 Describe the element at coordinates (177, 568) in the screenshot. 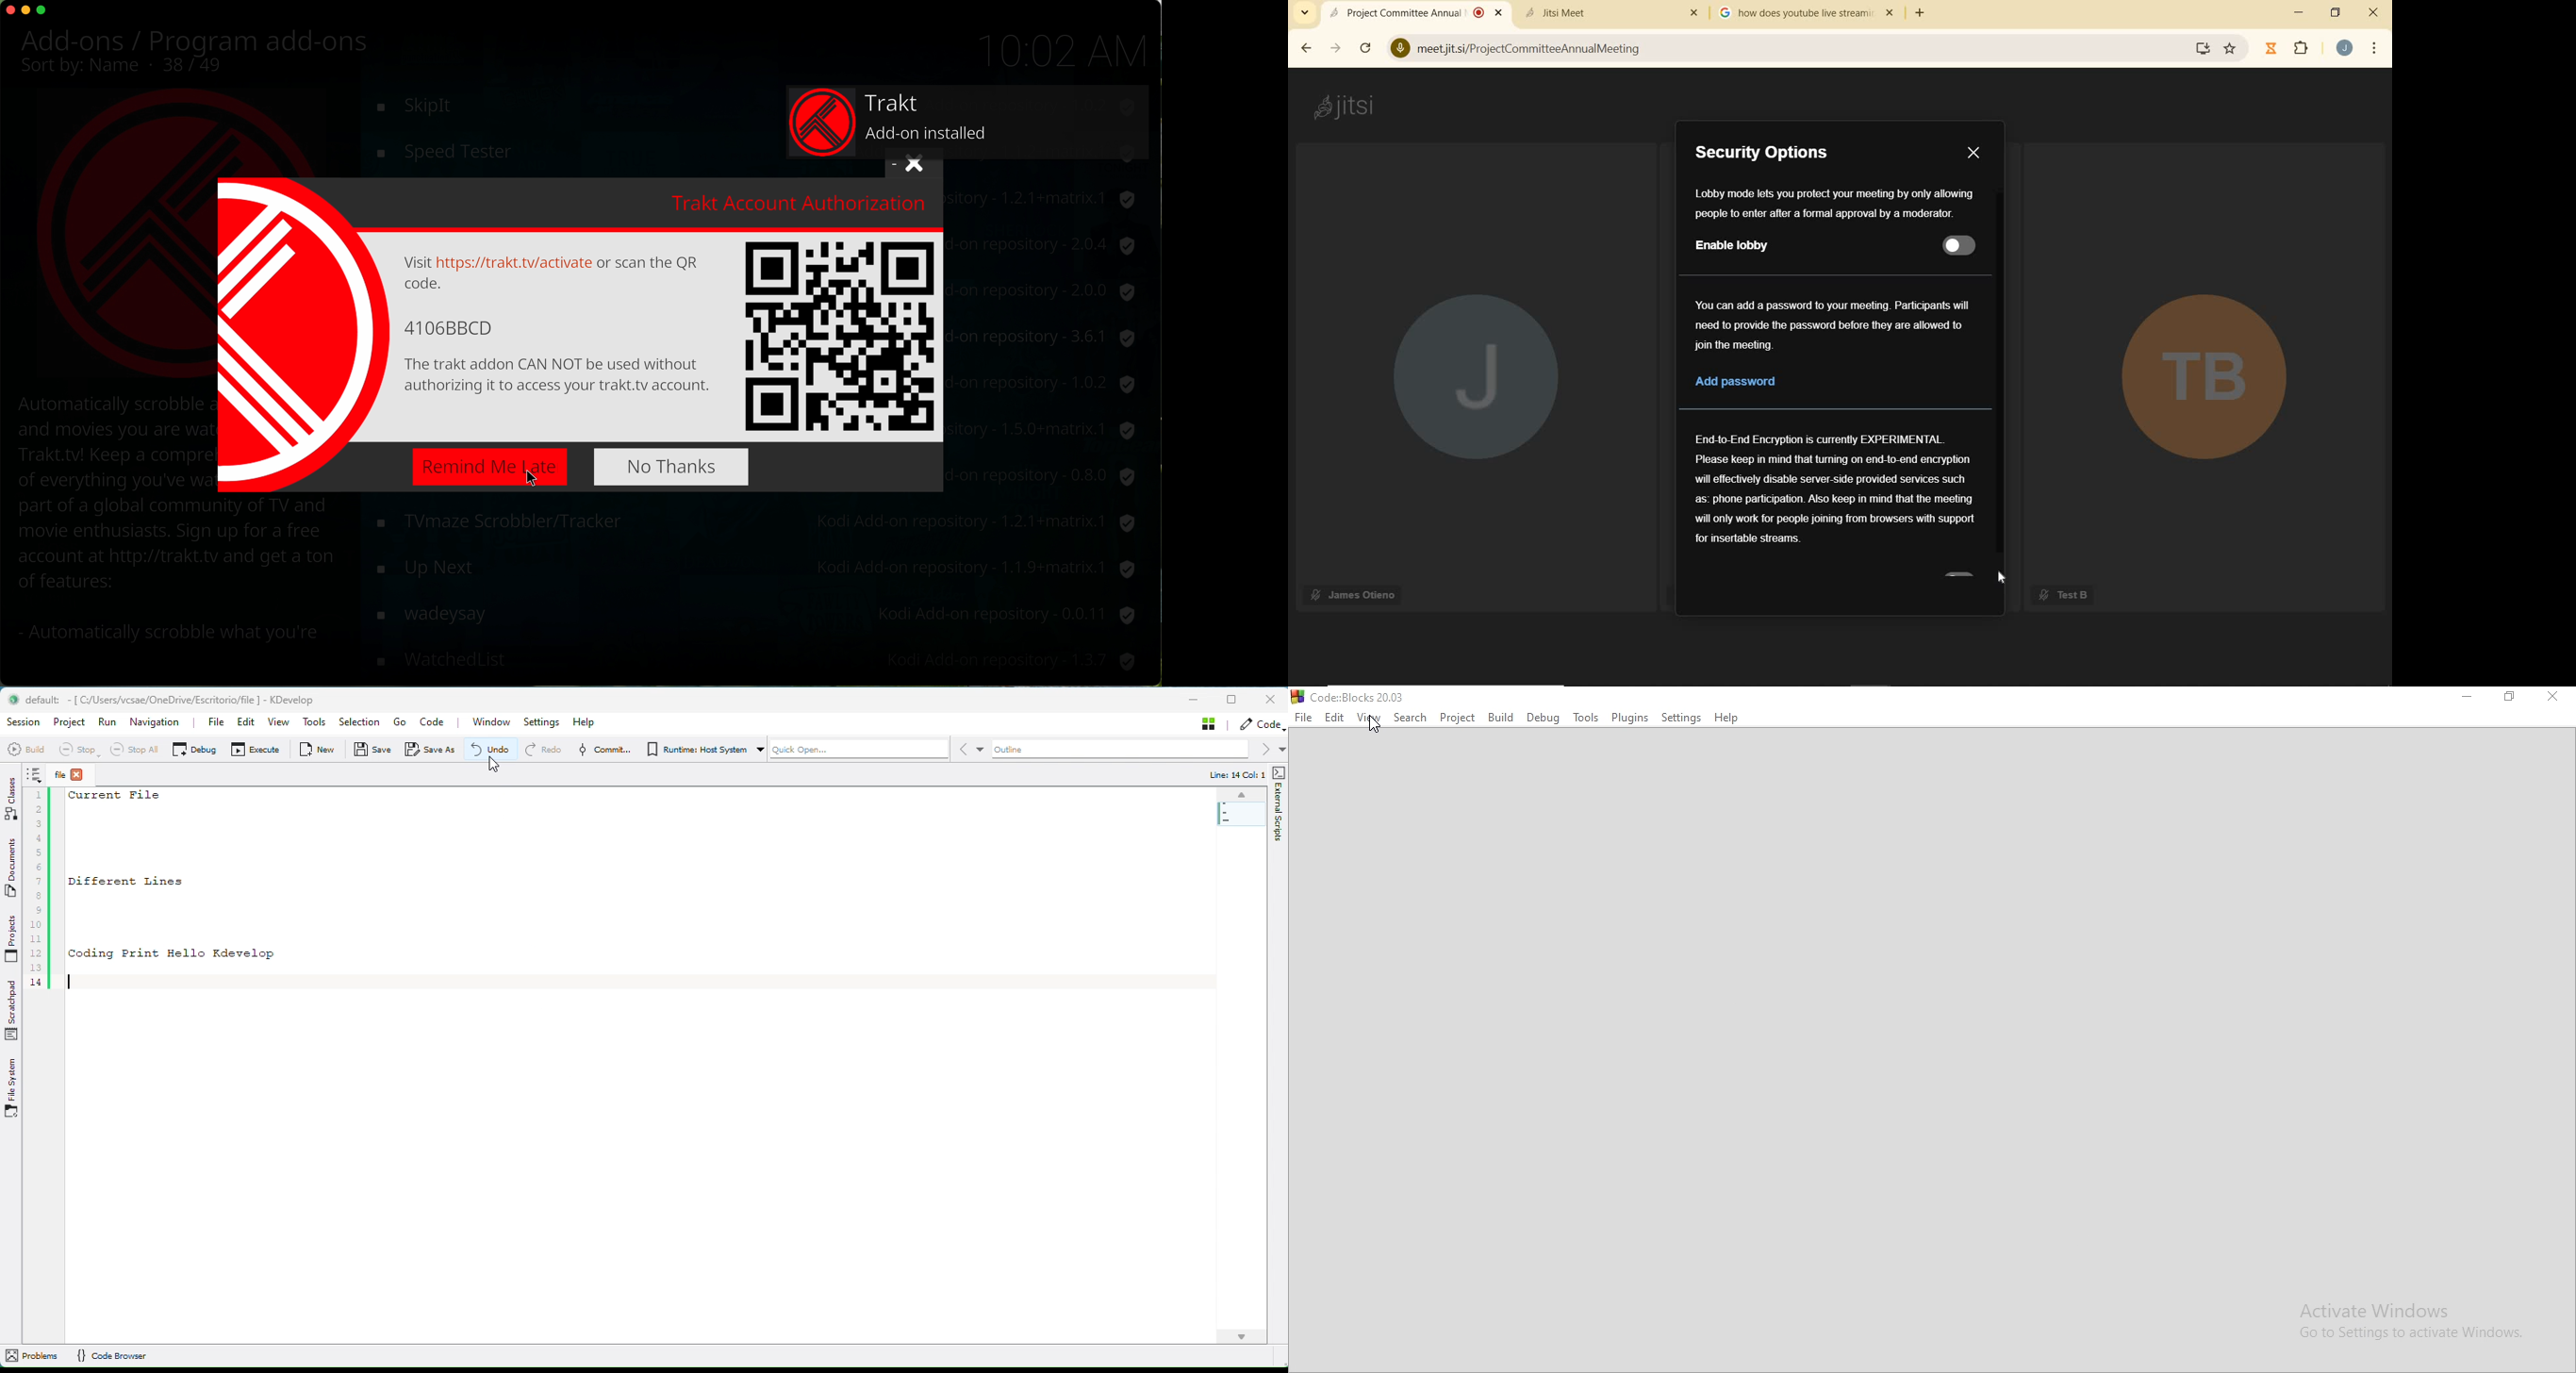

I see `description` at that location.